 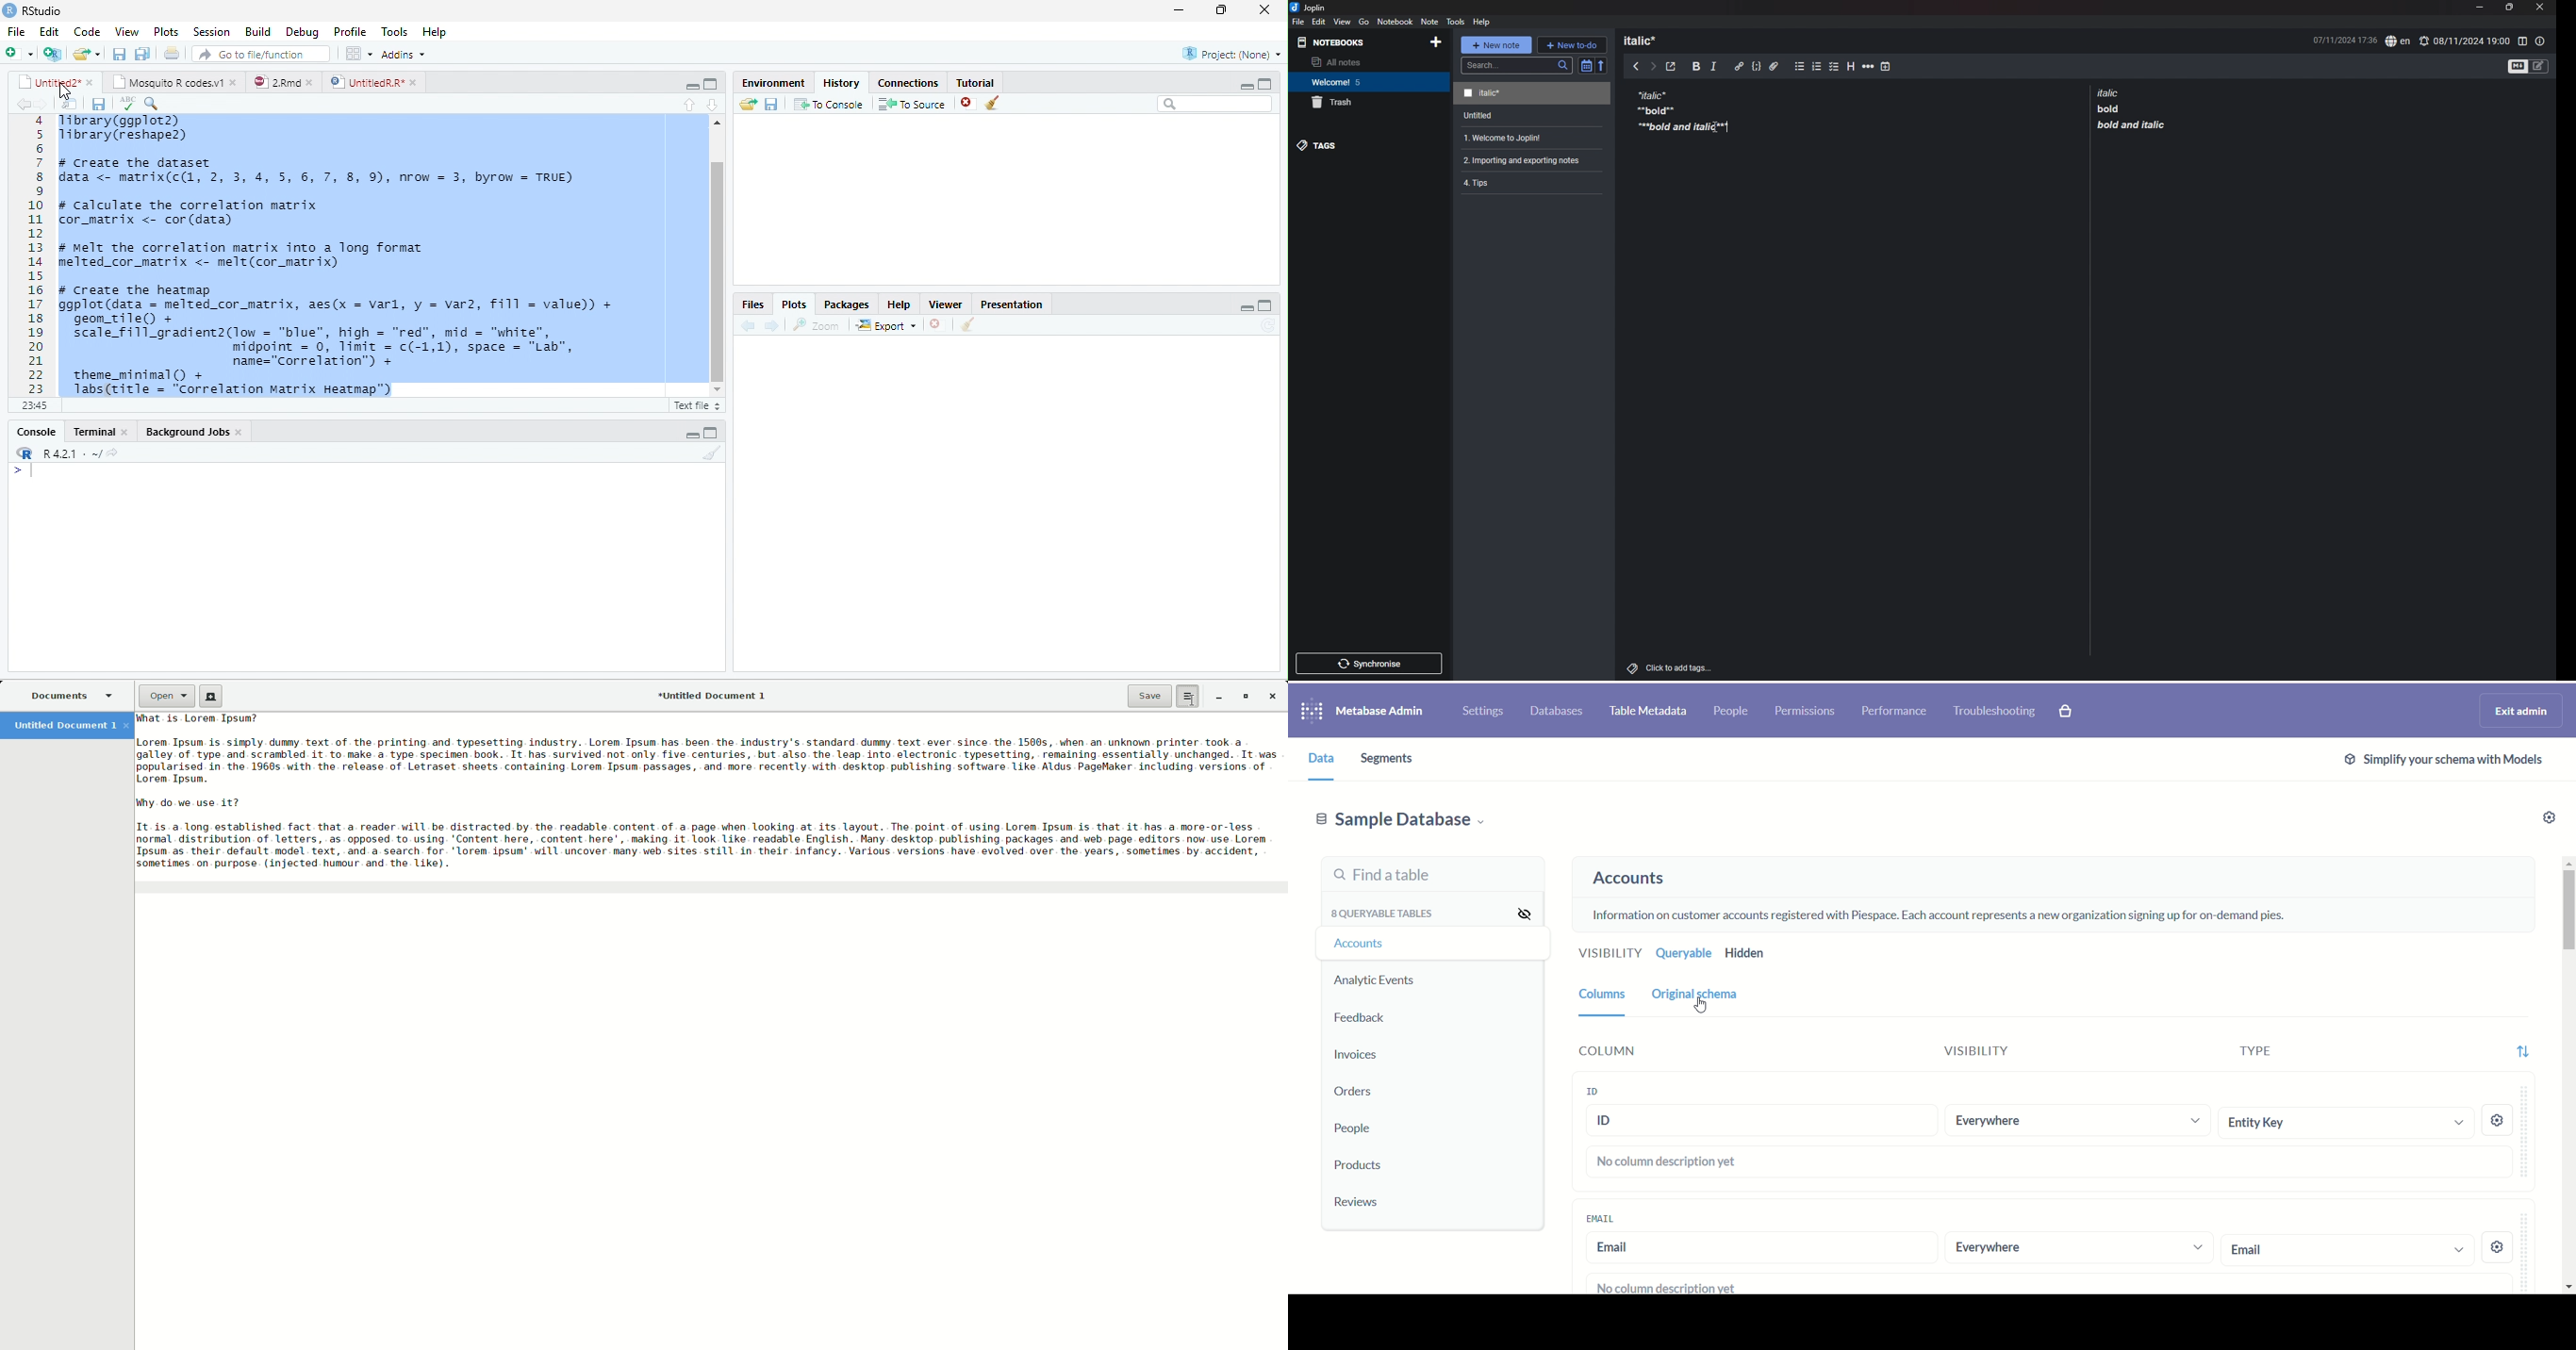 I want to click on , so click(x=1230, y=305).